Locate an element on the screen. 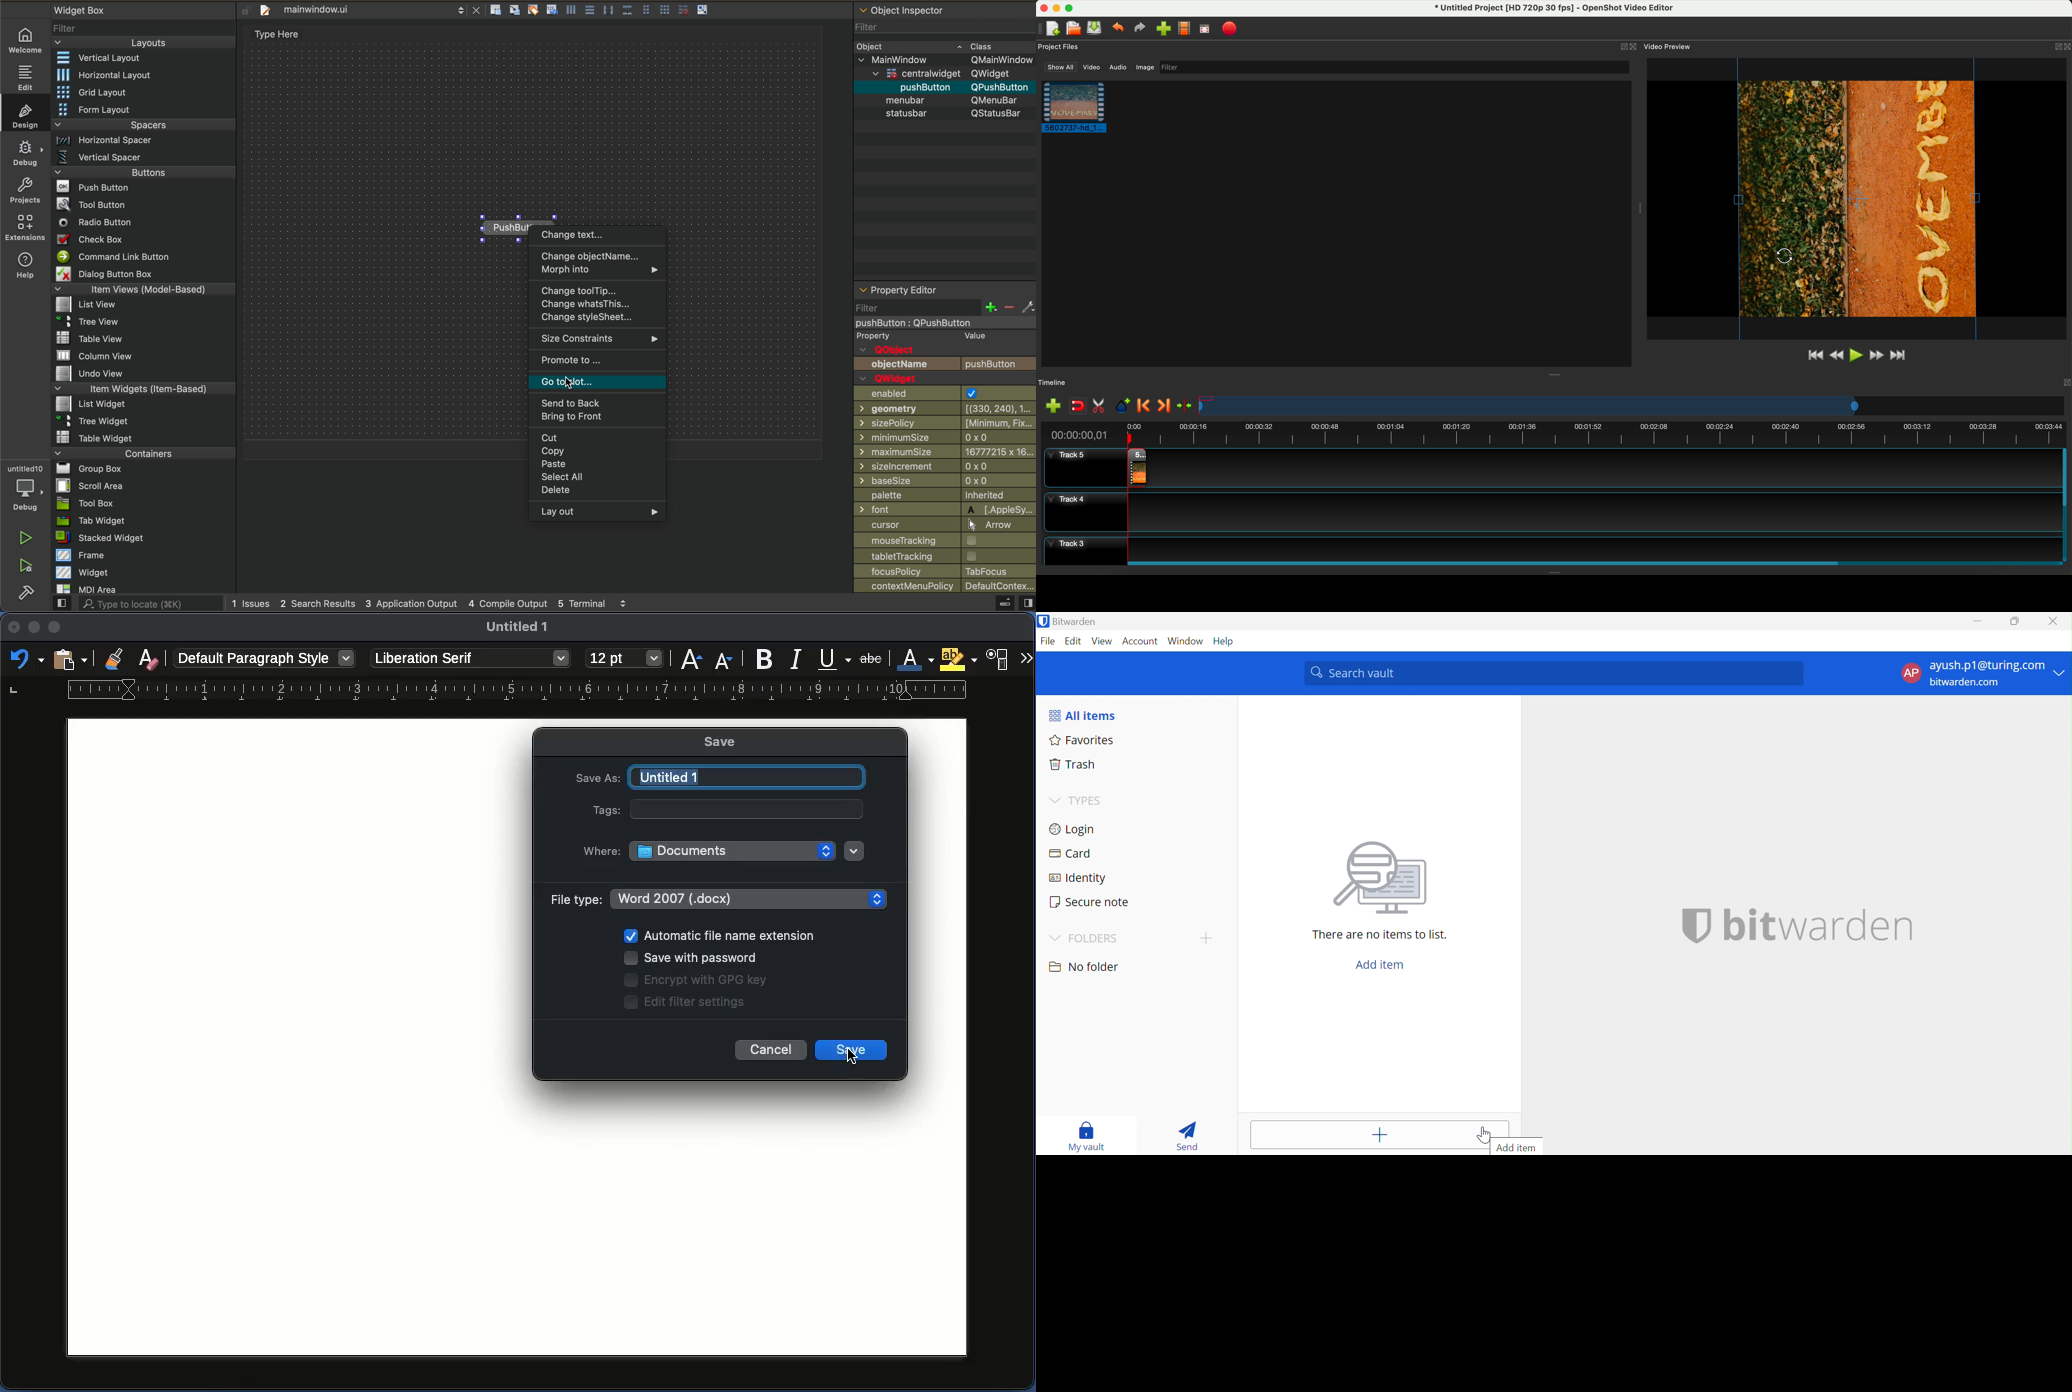 The height and width of the screenshot is (1400, 2072). size is located at coordinates (946, 466).